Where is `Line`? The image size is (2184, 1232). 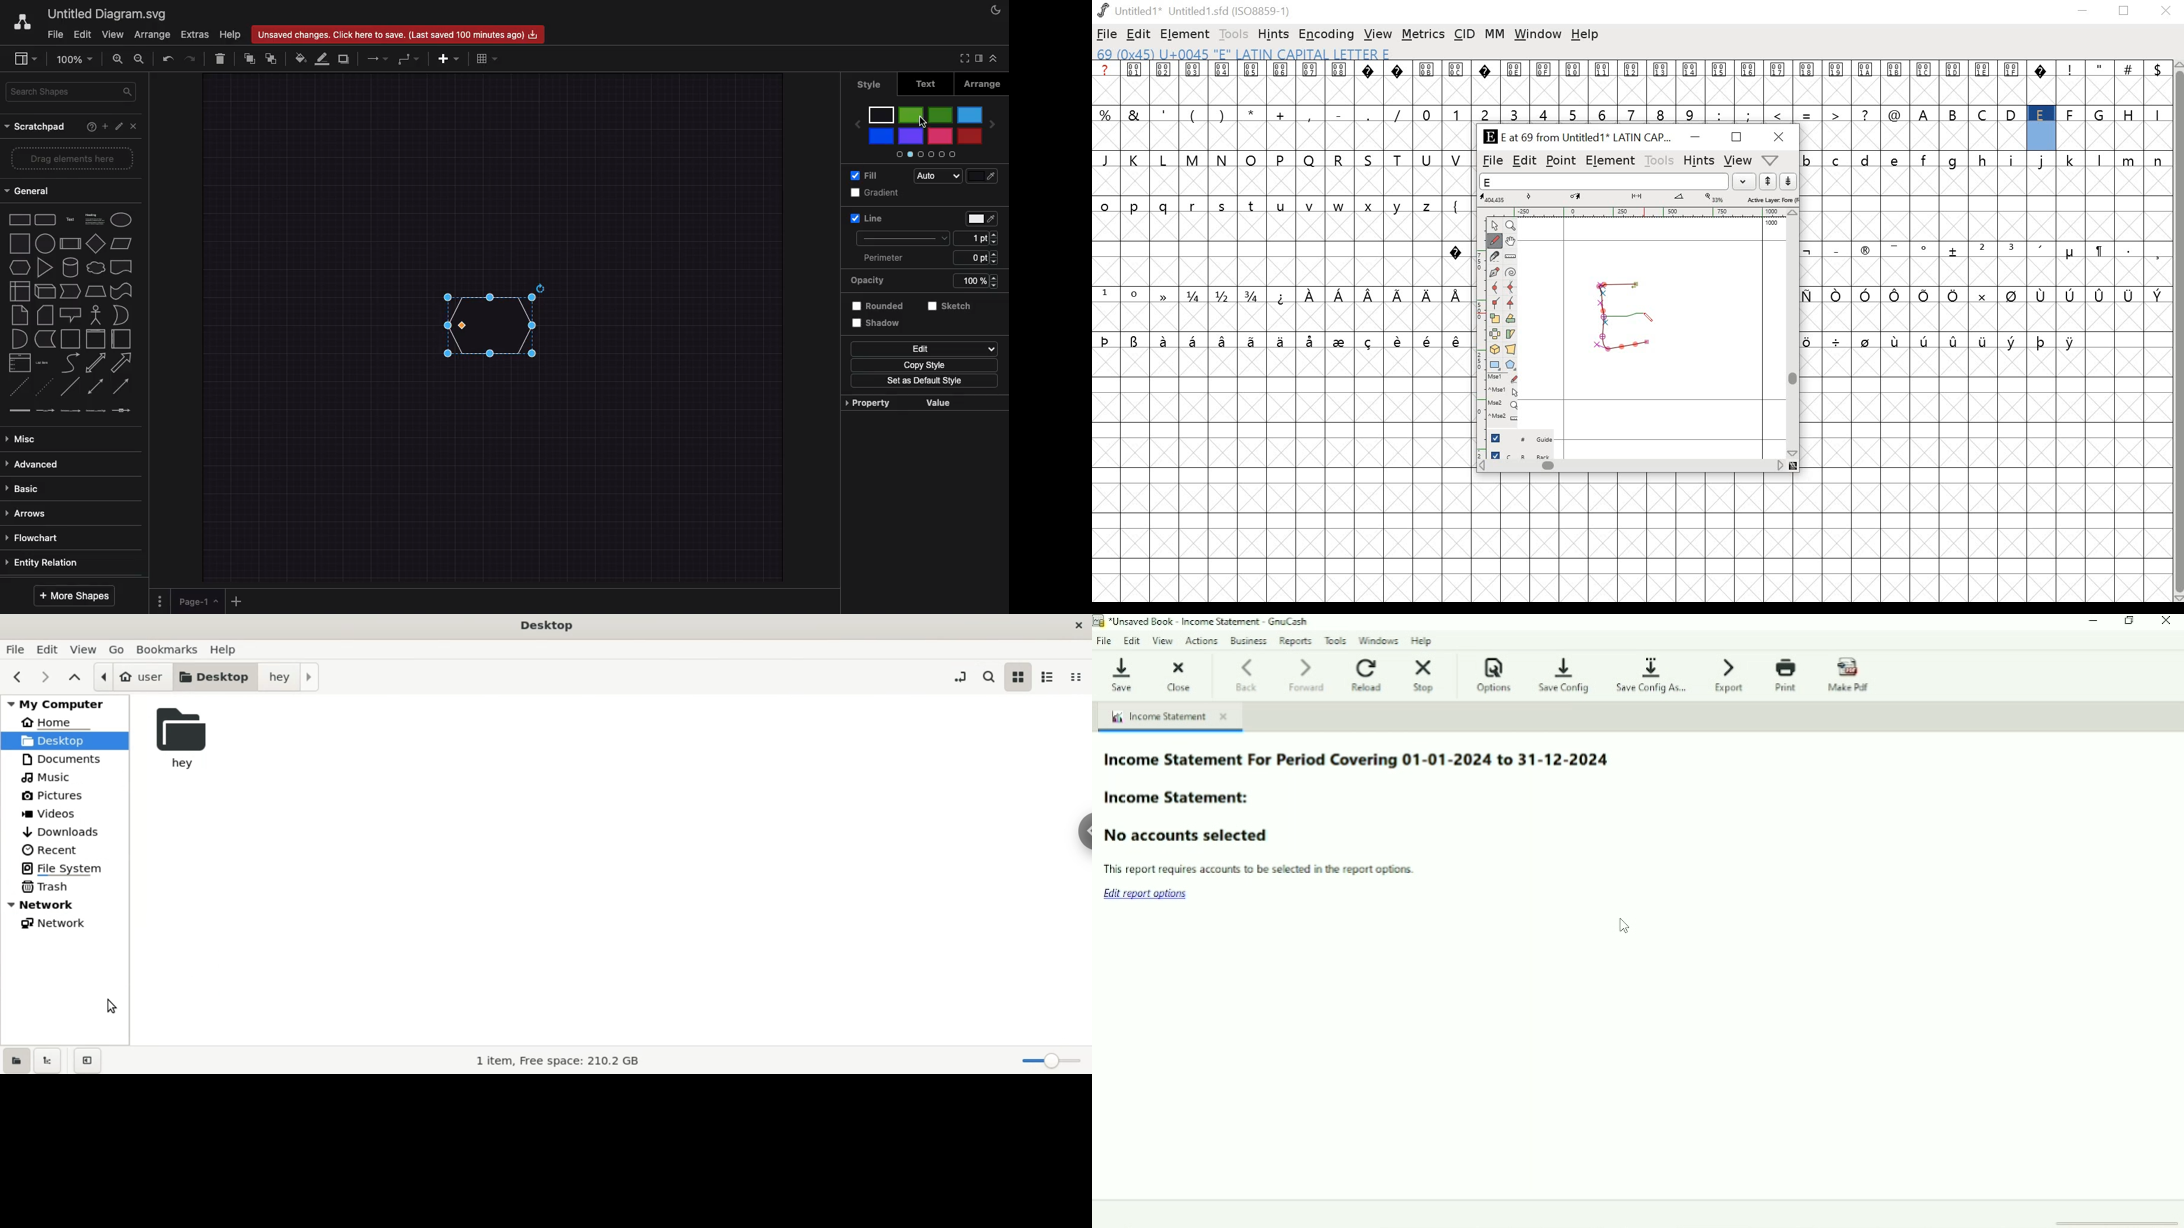 Line is located at coordinates (870, 218).